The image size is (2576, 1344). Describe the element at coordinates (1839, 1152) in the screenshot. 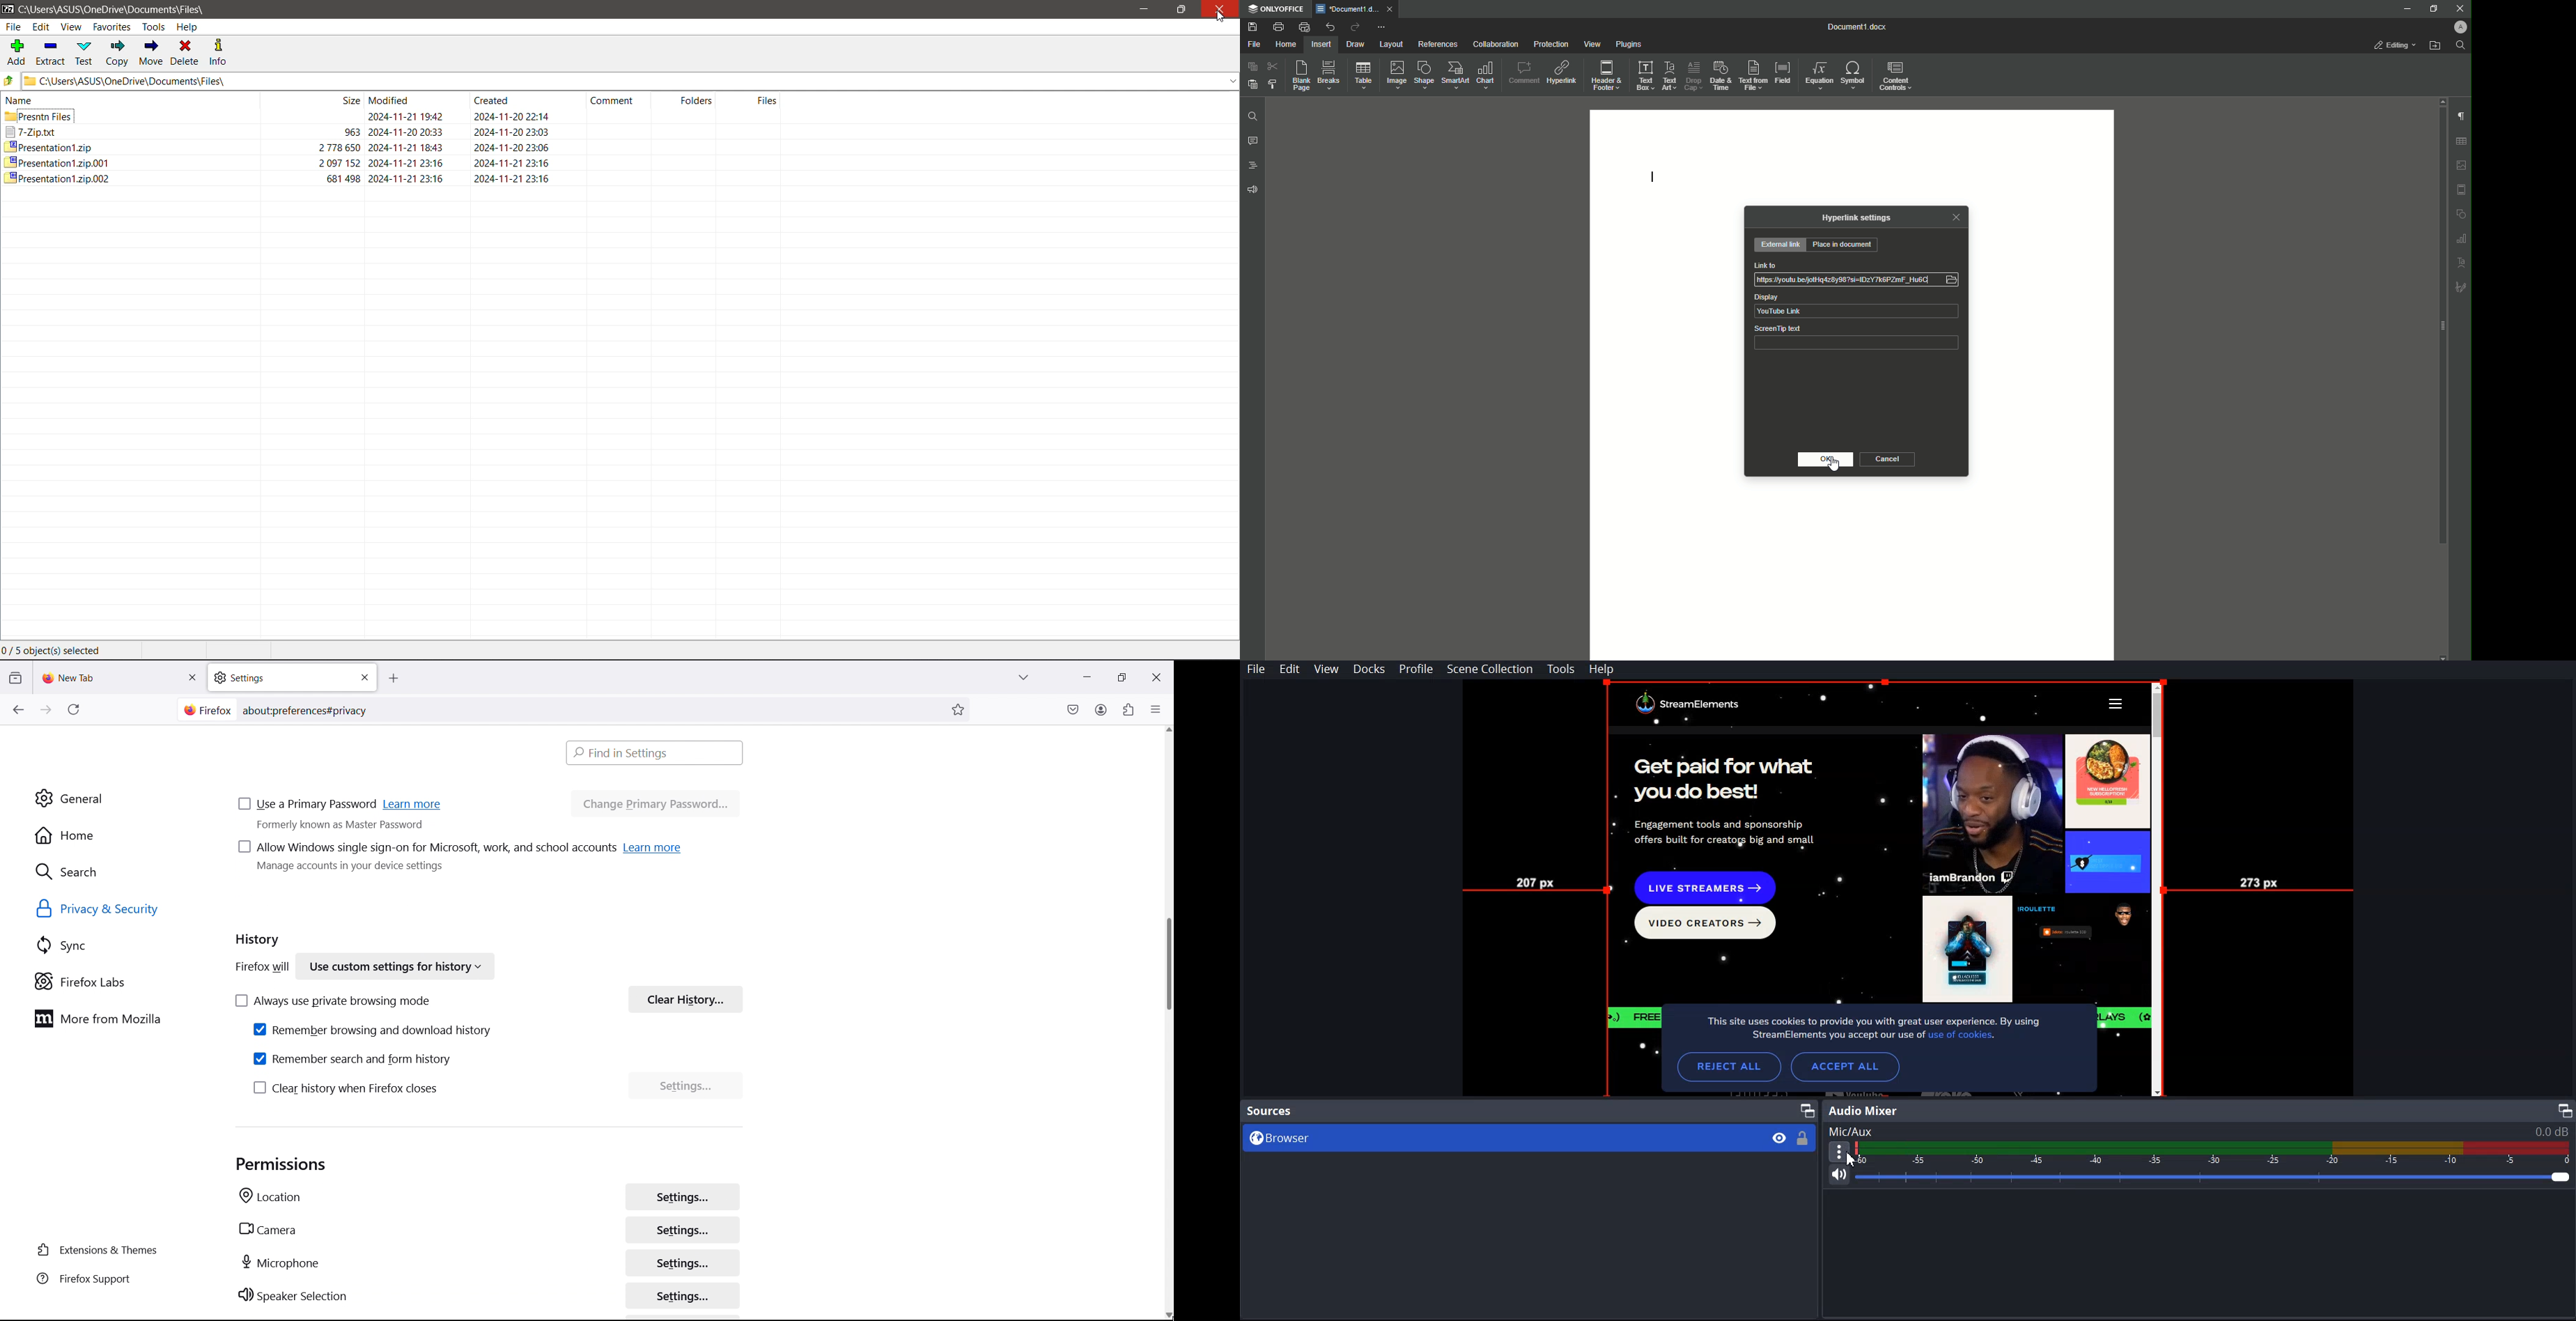

I see `More` at that location.